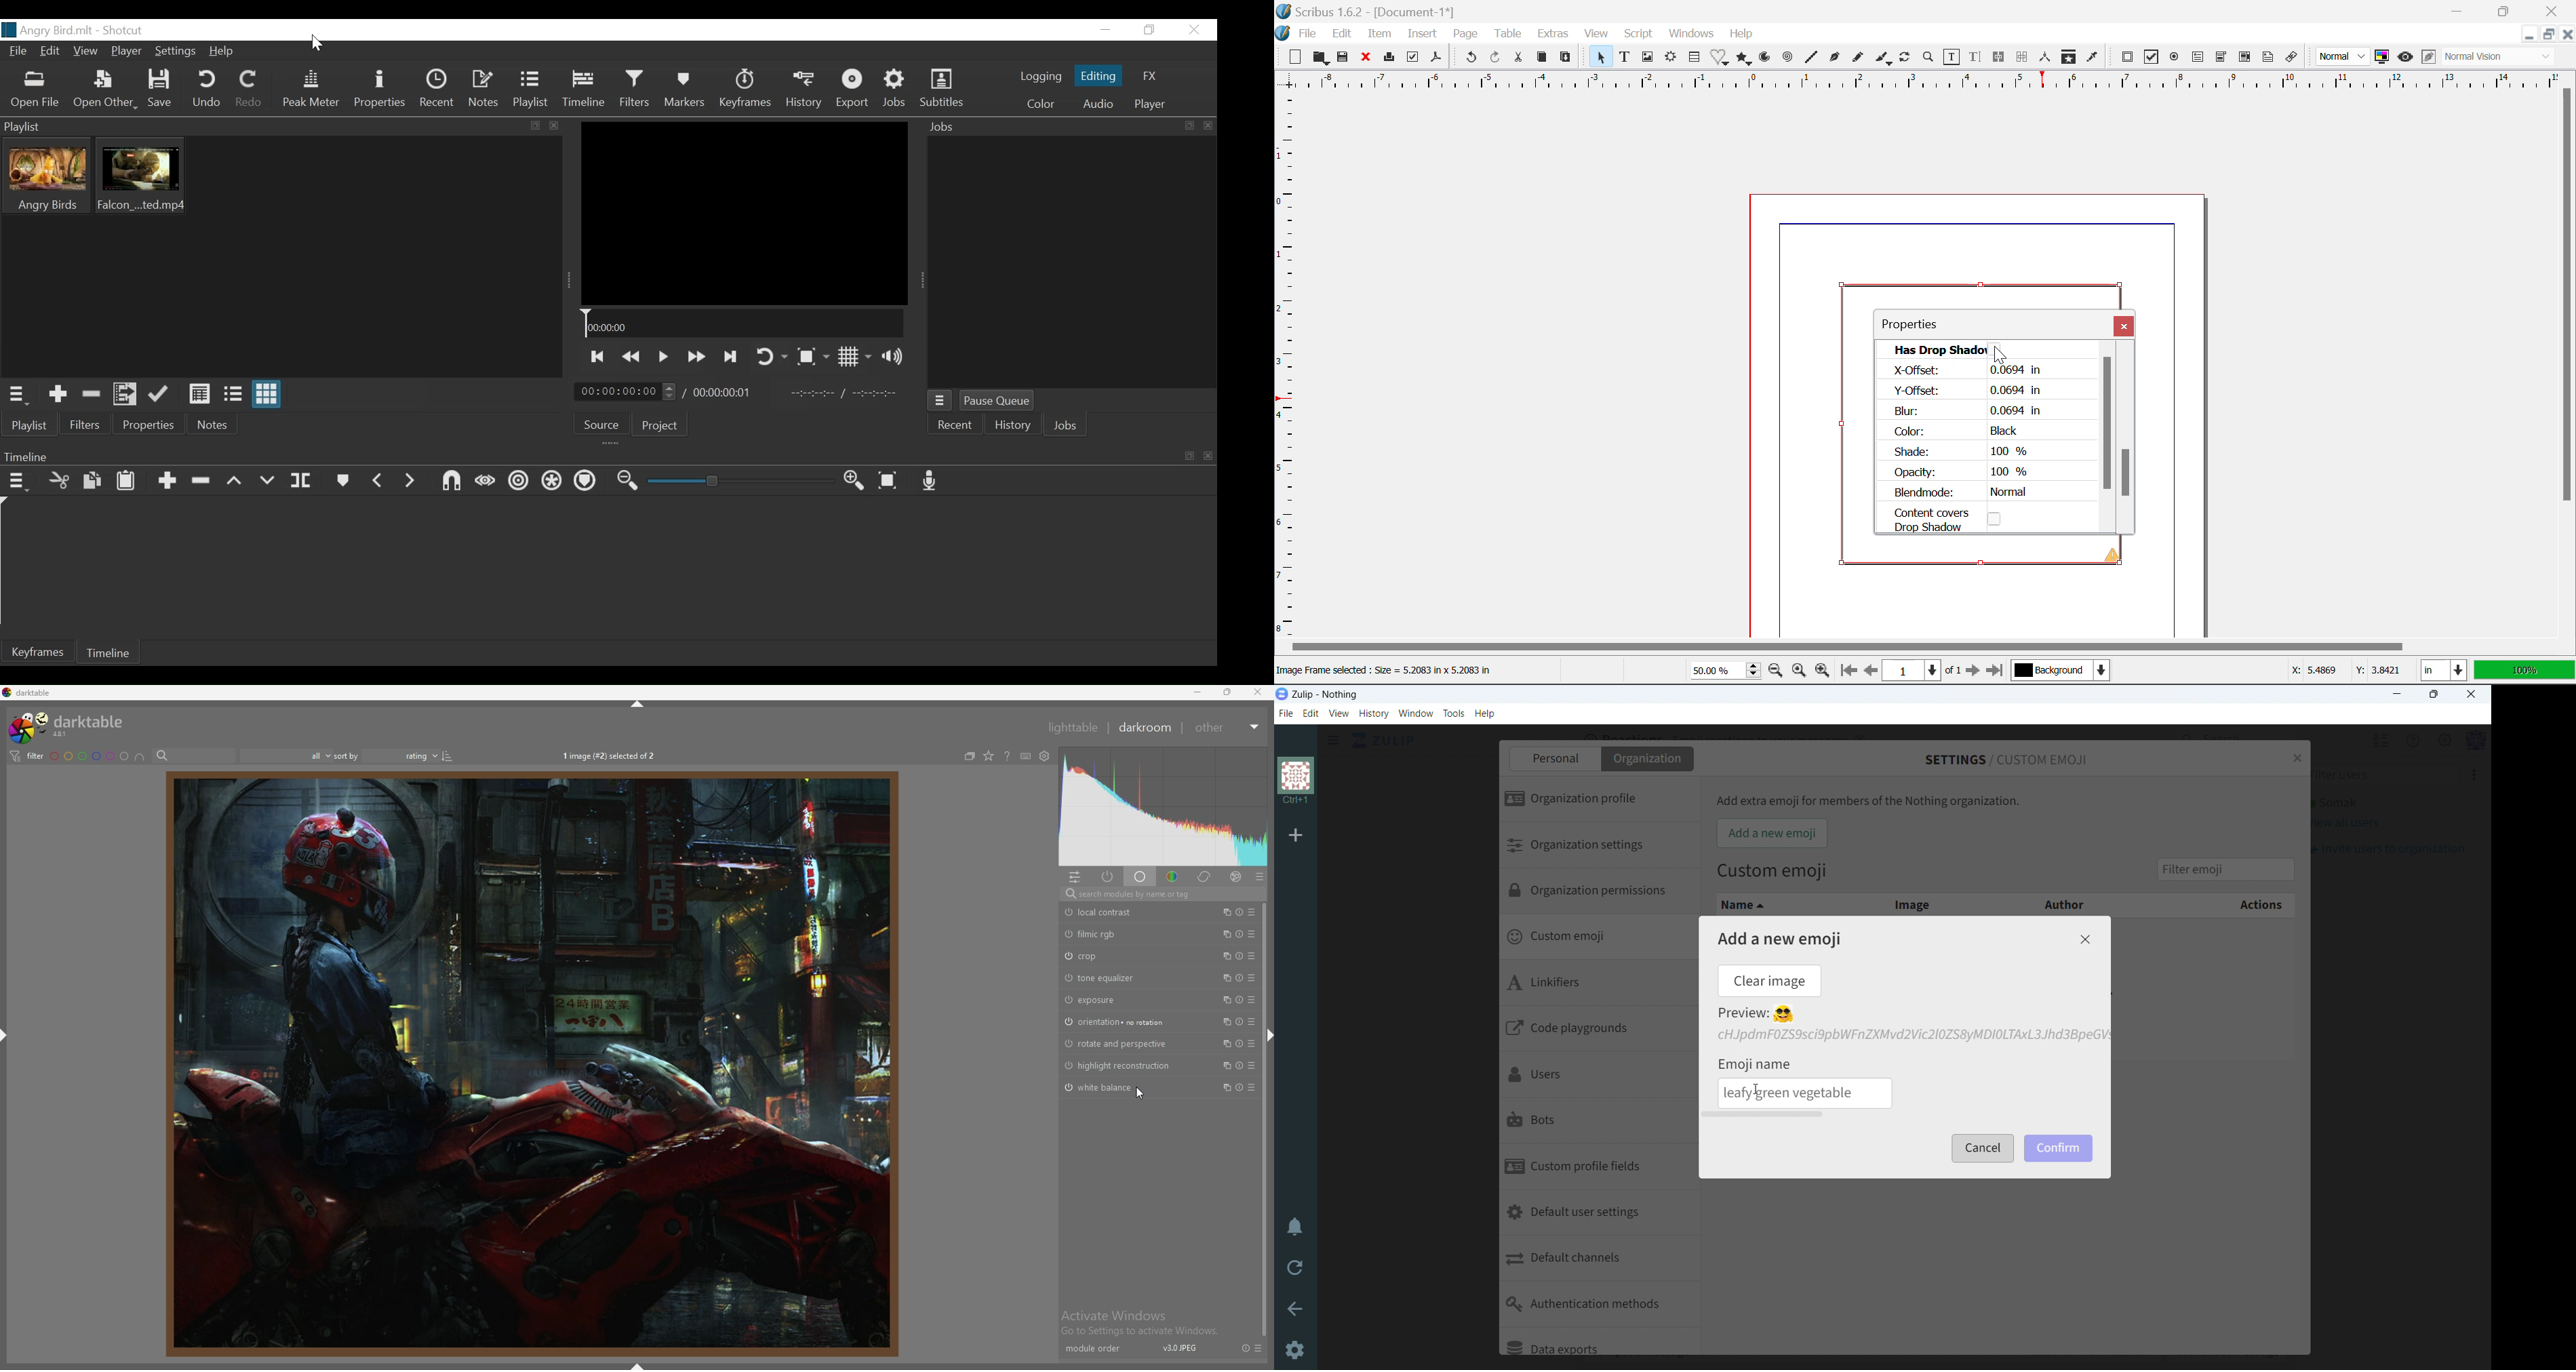 This screenshot has width=2576, height=1372. I want to click on Filters, so click(86, 426).